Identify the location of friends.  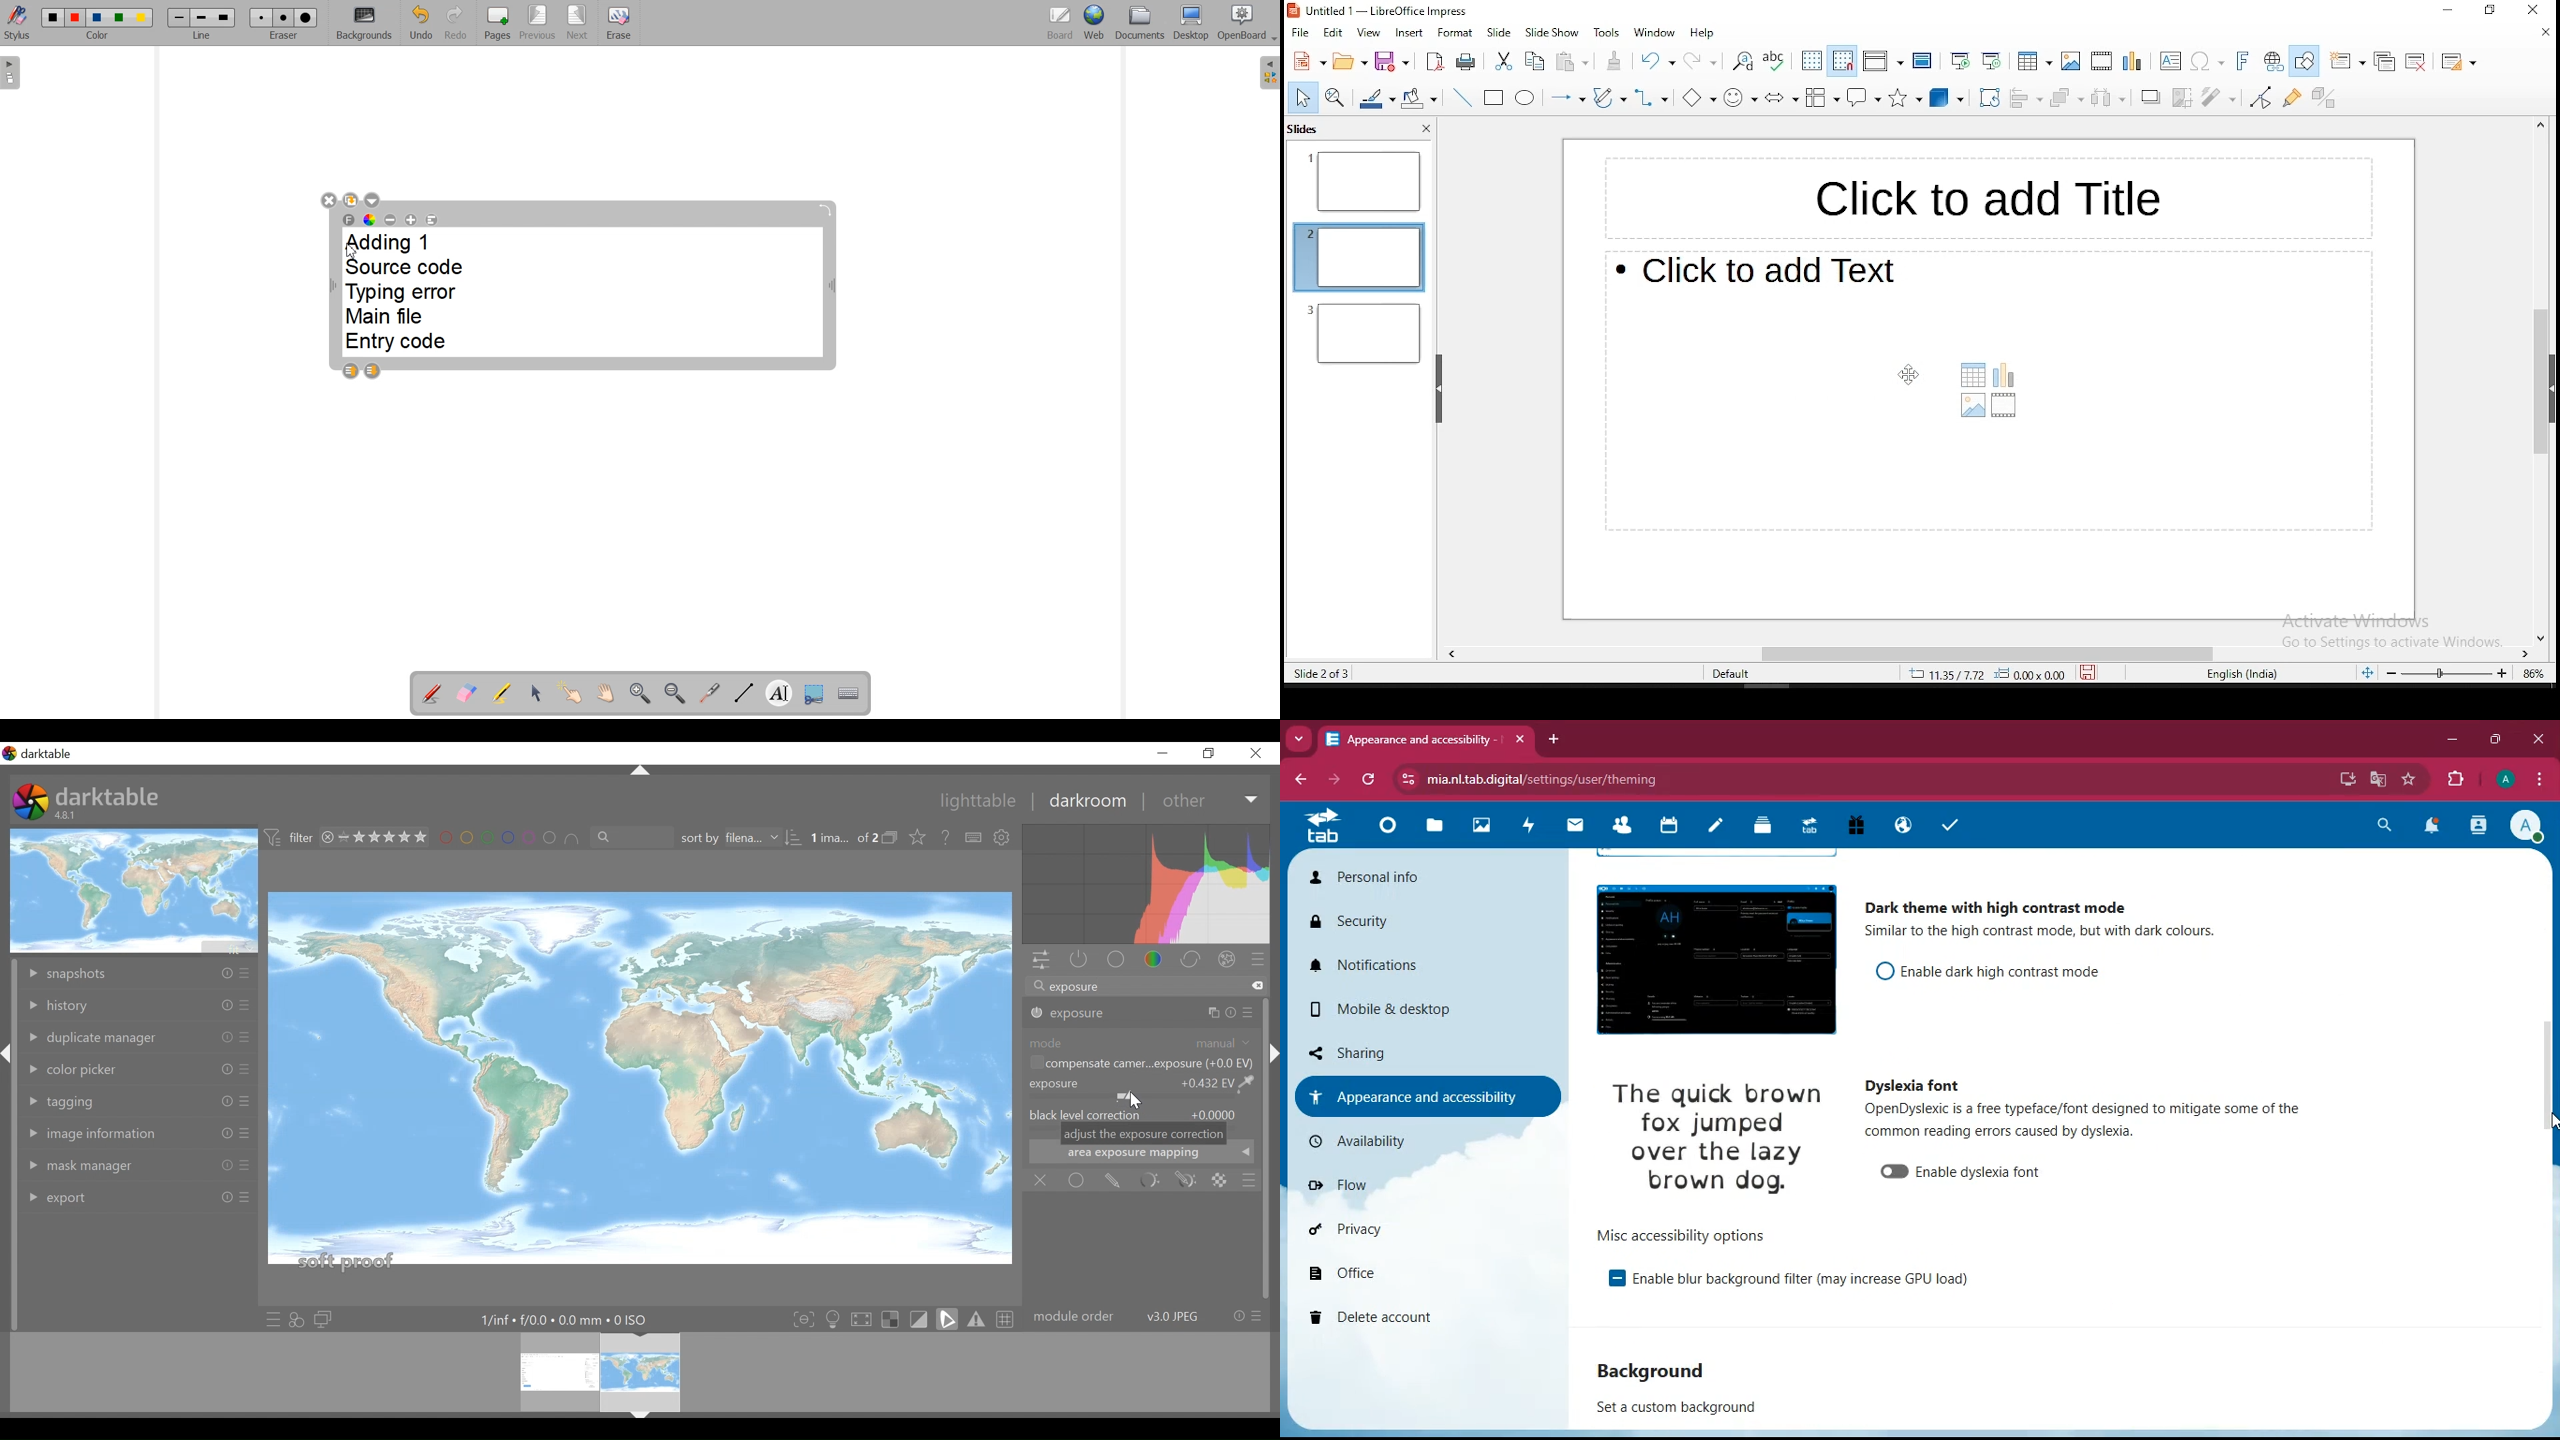
(1628, 825).